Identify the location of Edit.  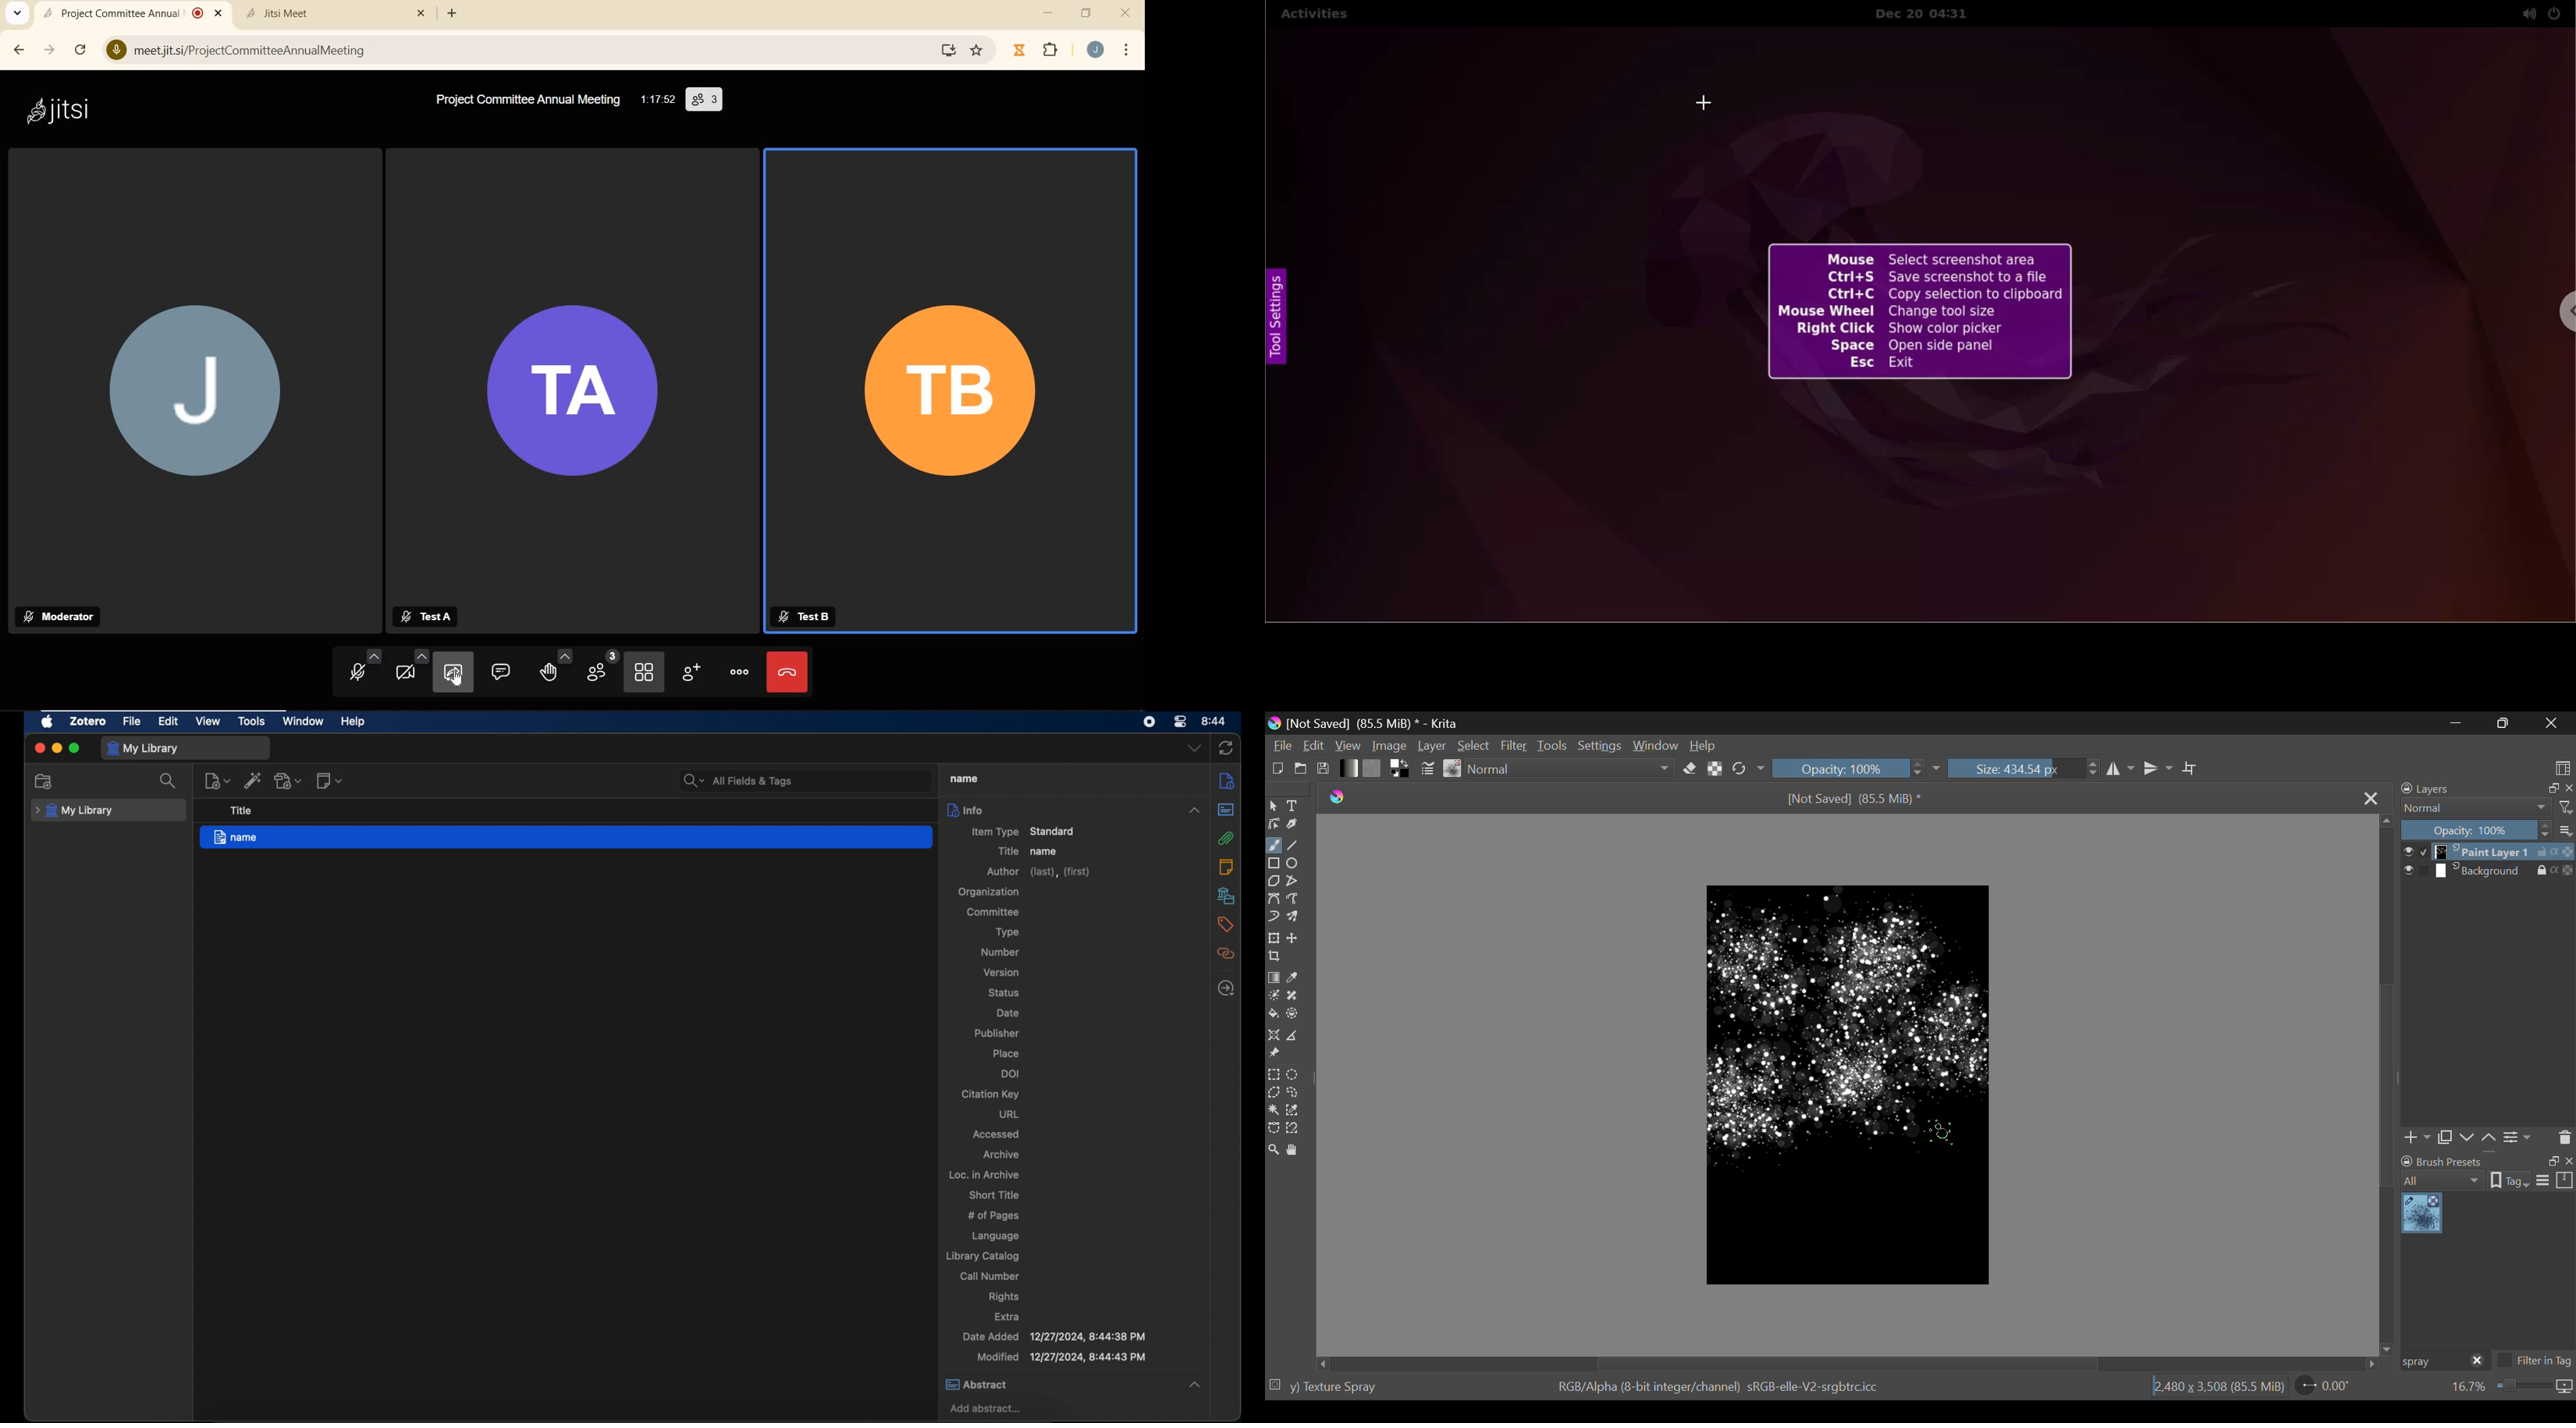
(1314, 745).